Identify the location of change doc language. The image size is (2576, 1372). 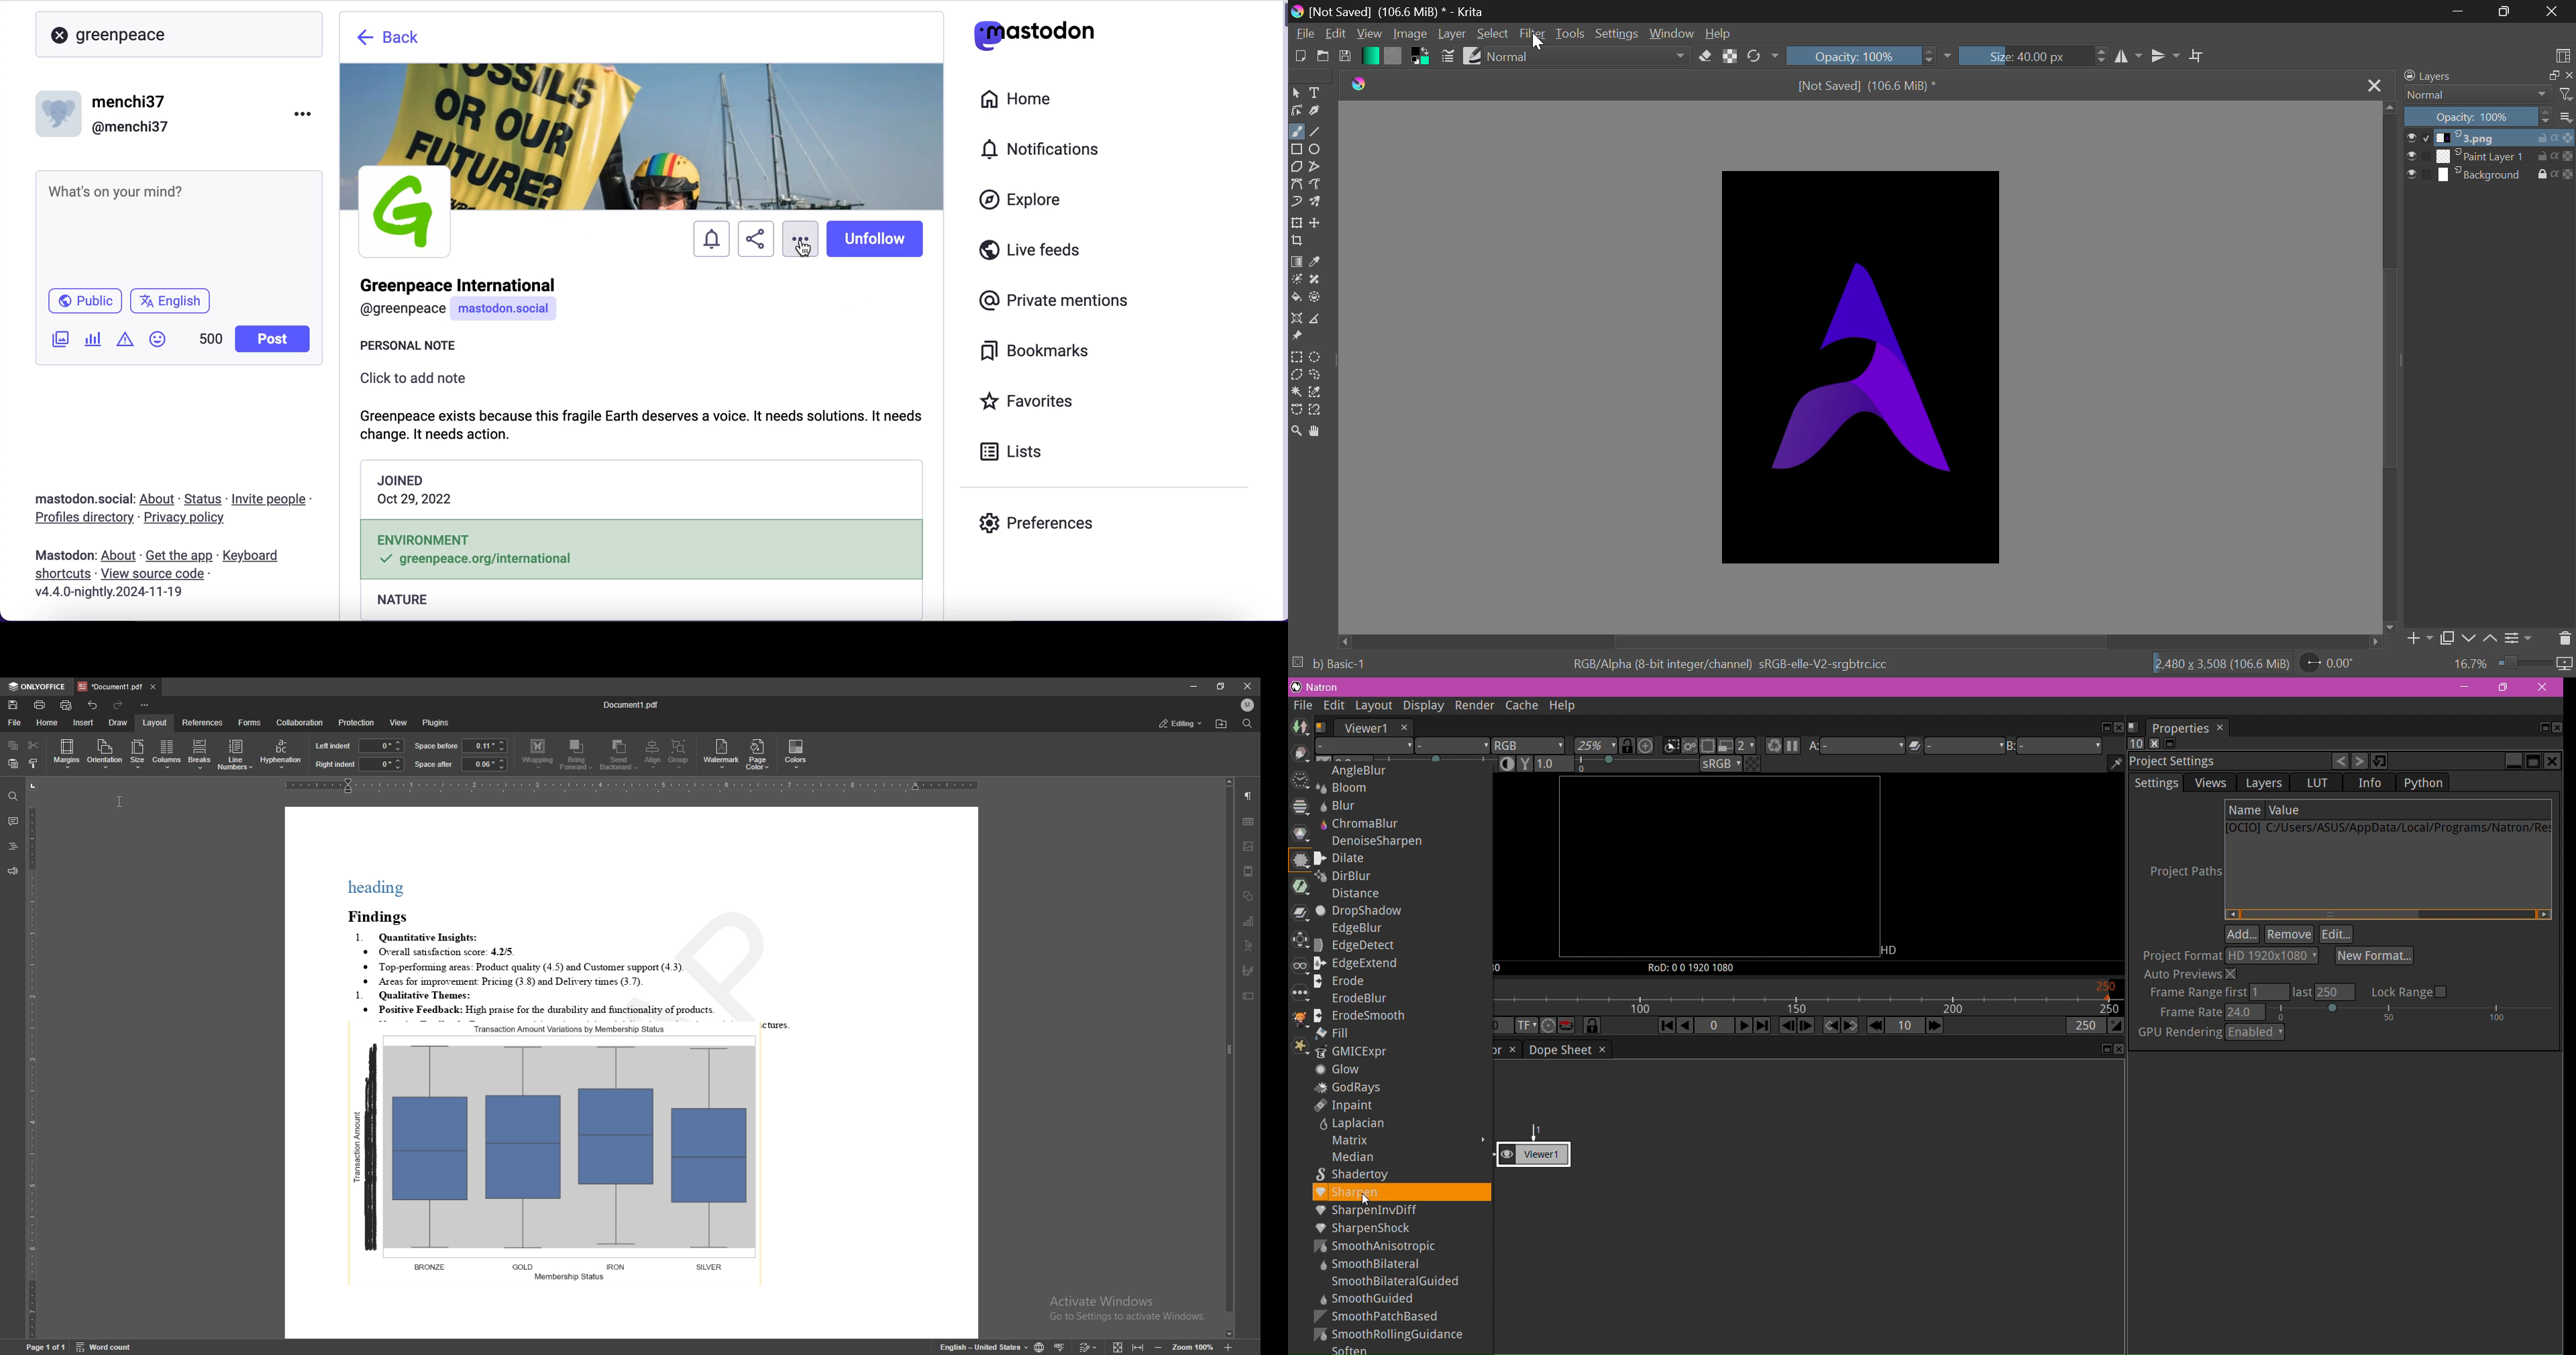
(1040, 1346).